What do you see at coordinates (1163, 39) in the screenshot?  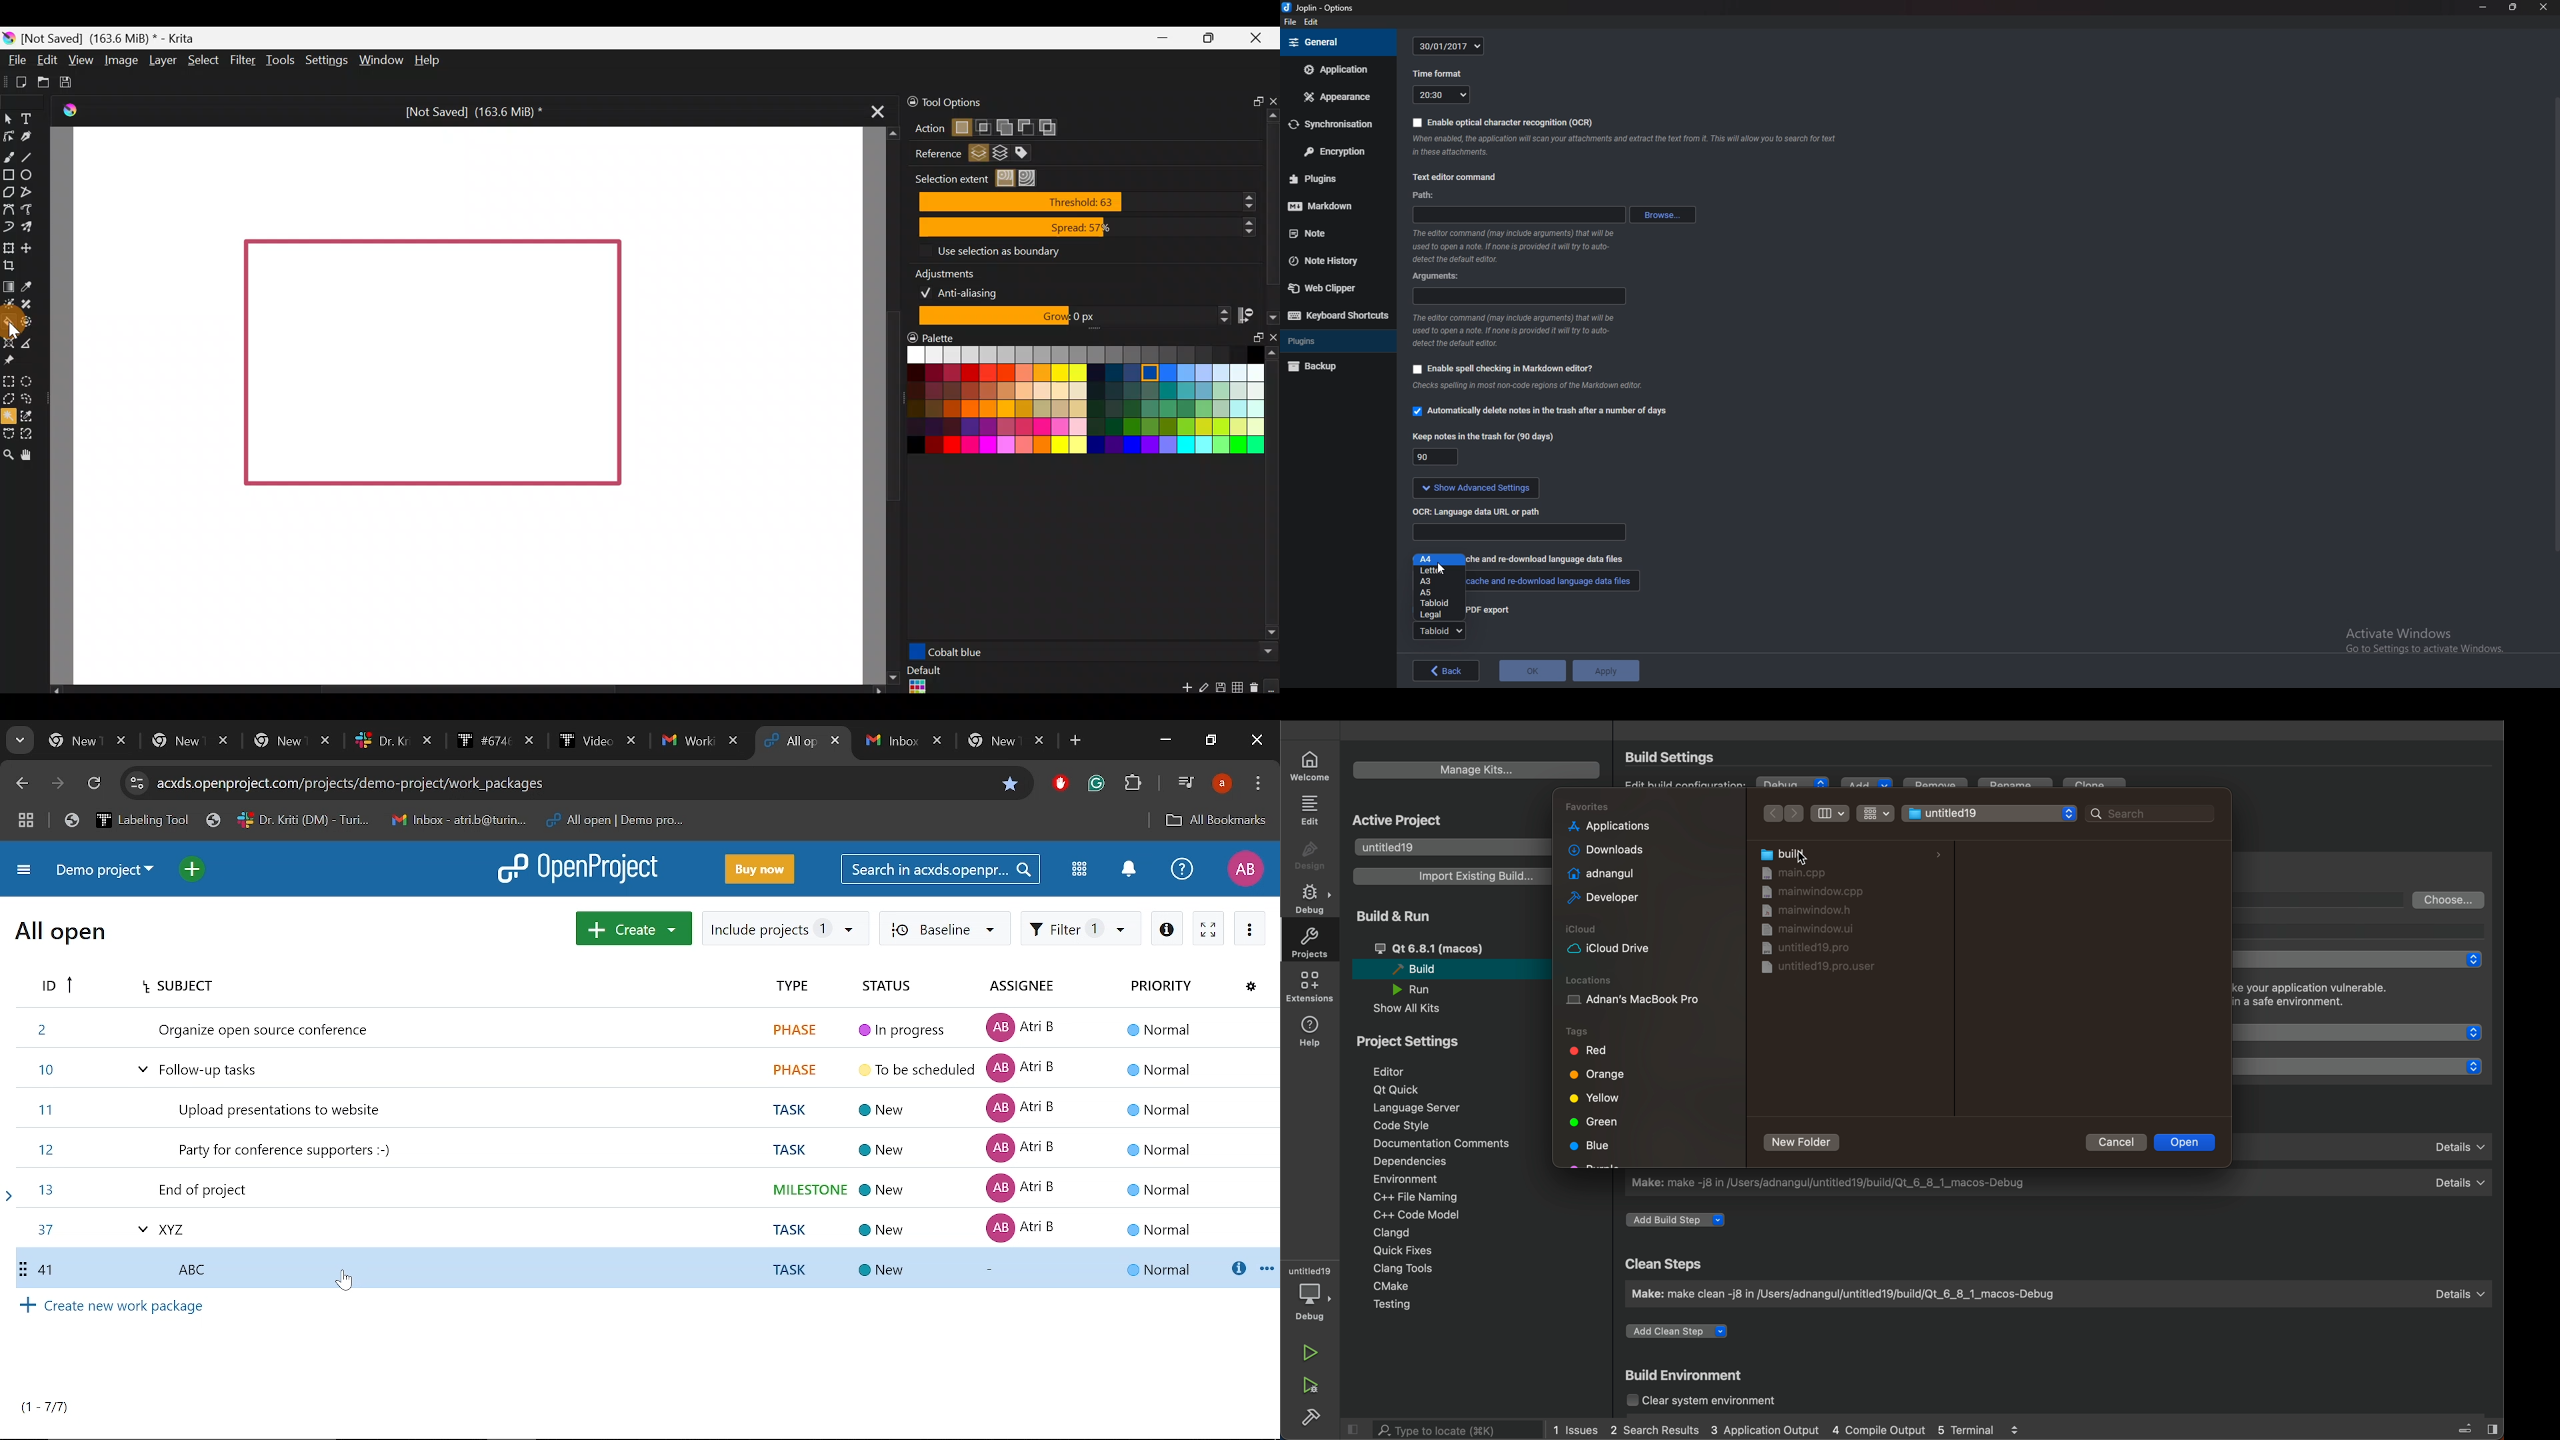 I see `Minimize` at bounding box center [1163, 39].